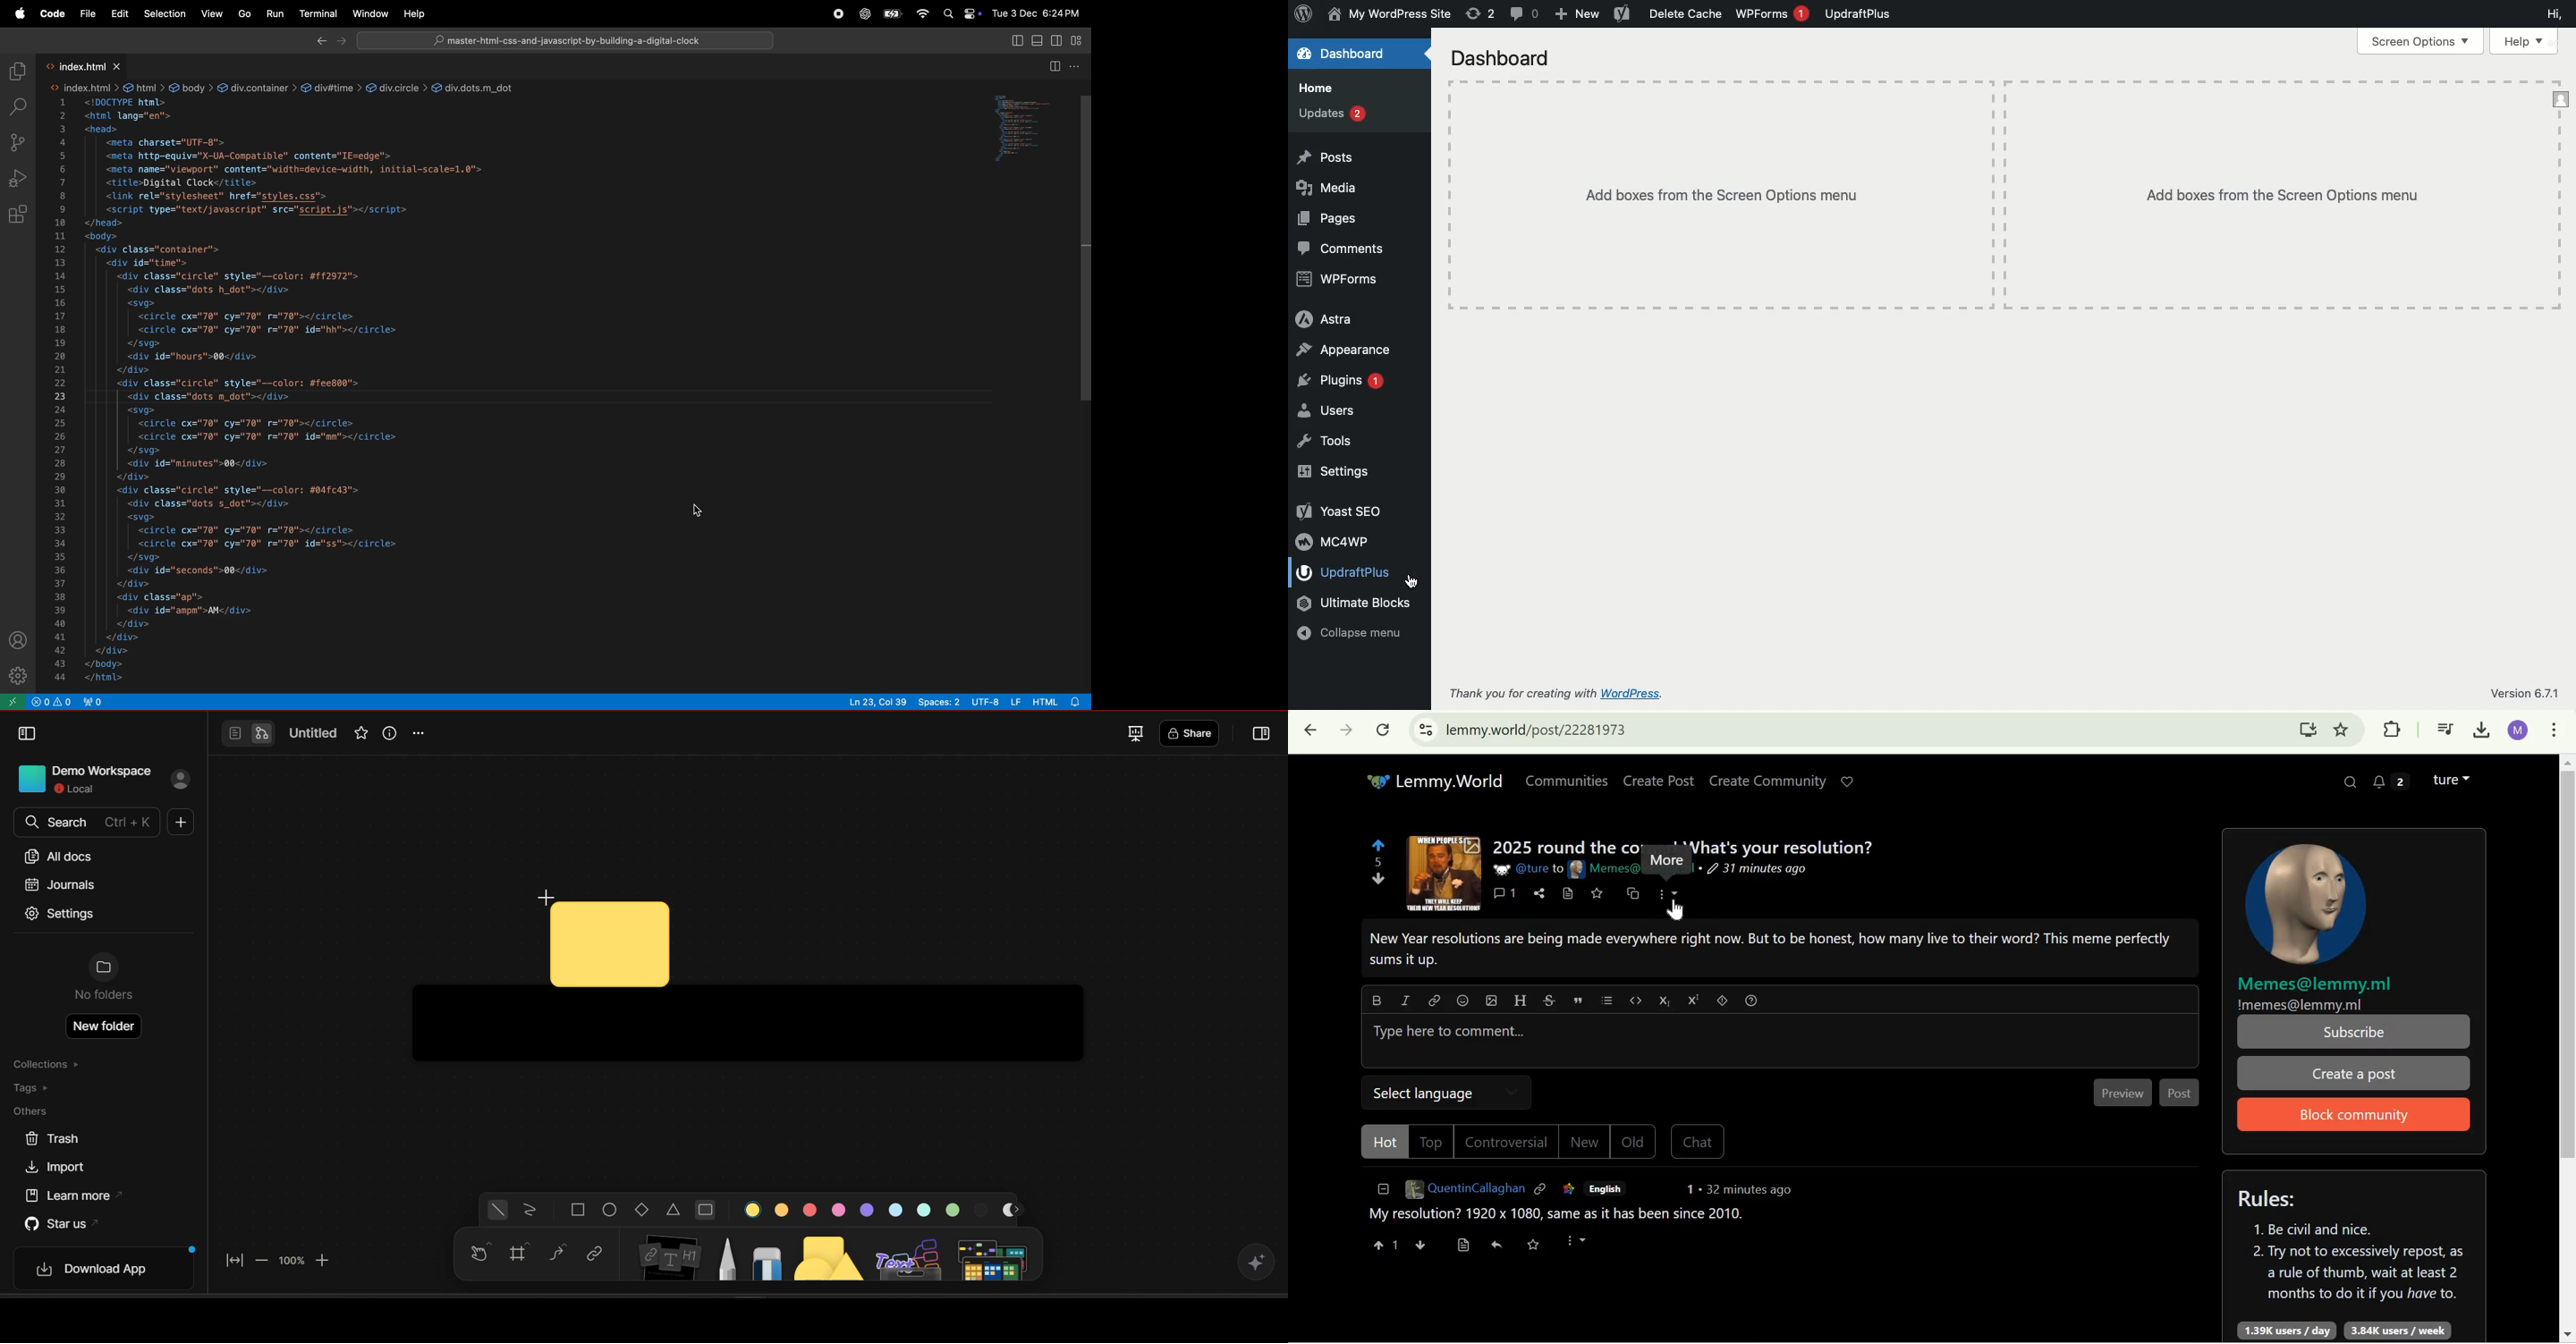 The width and height of the screenshot is (2576, 1344). What do you see at coordinates (1311, 730) in the screenshot?
I see `Click to go back, hold to see history` at bounding box center [1311, 730].